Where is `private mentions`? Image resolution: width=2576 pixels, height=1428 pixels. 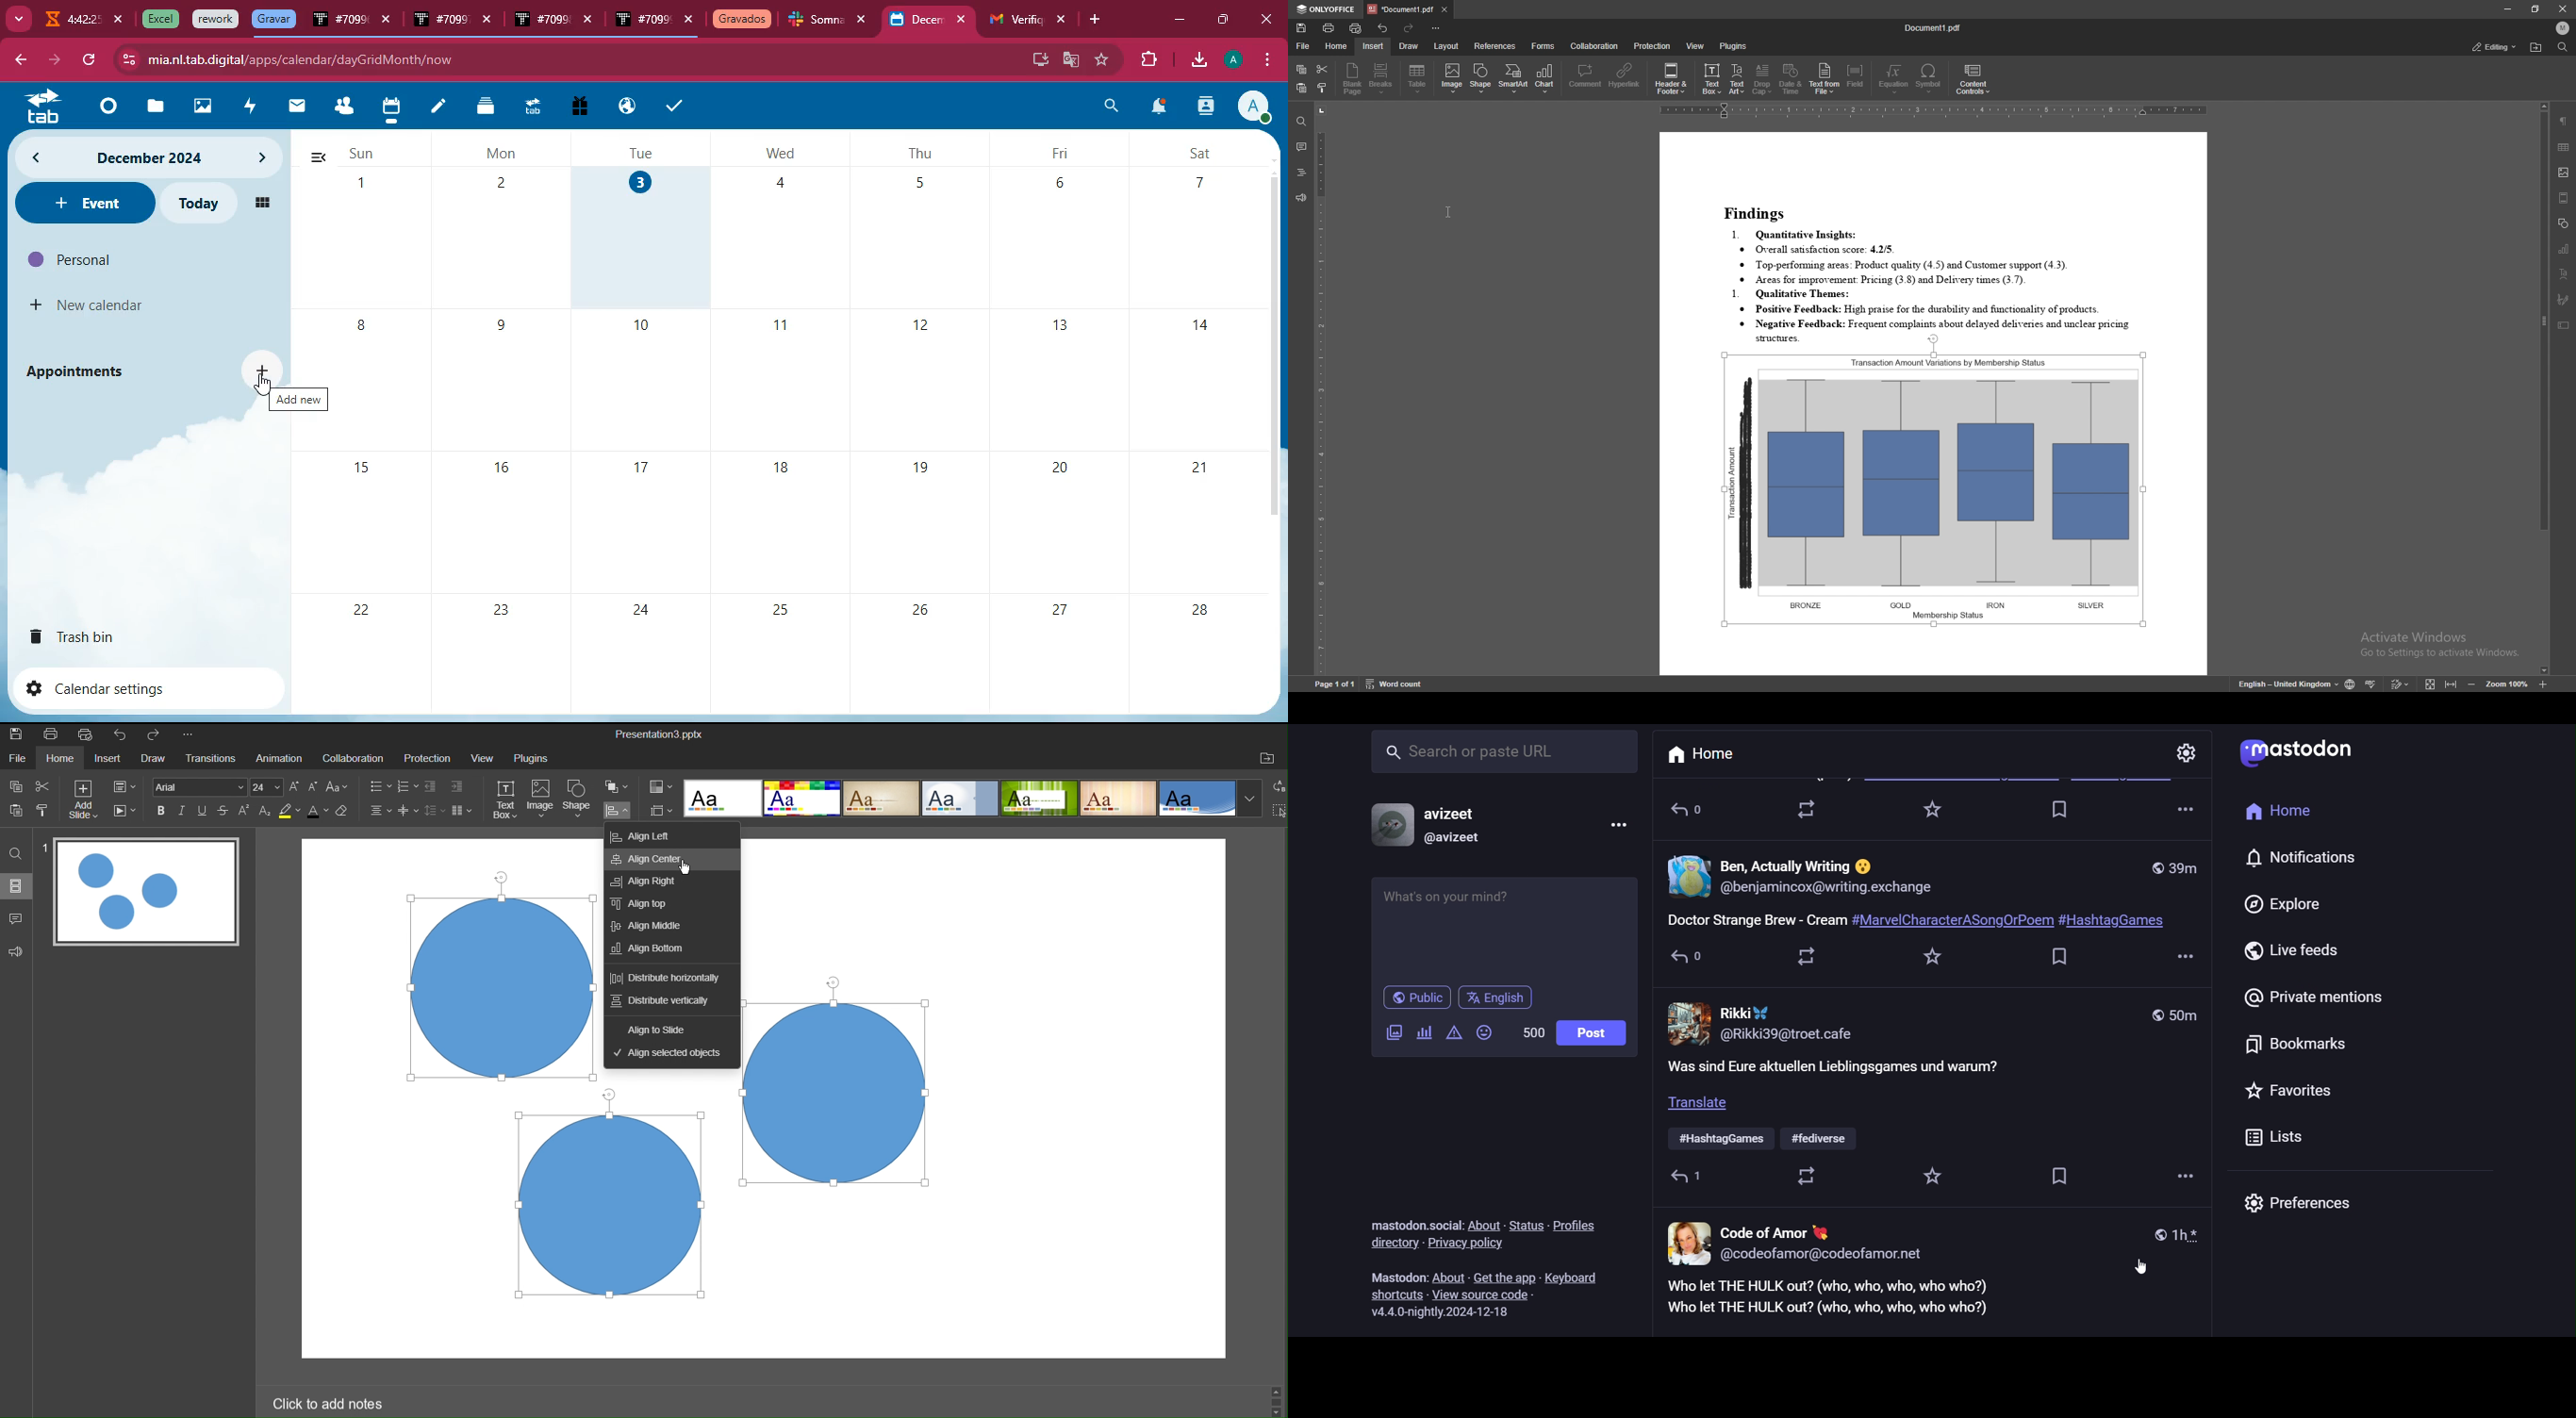
private mentions is located at coordinates (2315, 997).